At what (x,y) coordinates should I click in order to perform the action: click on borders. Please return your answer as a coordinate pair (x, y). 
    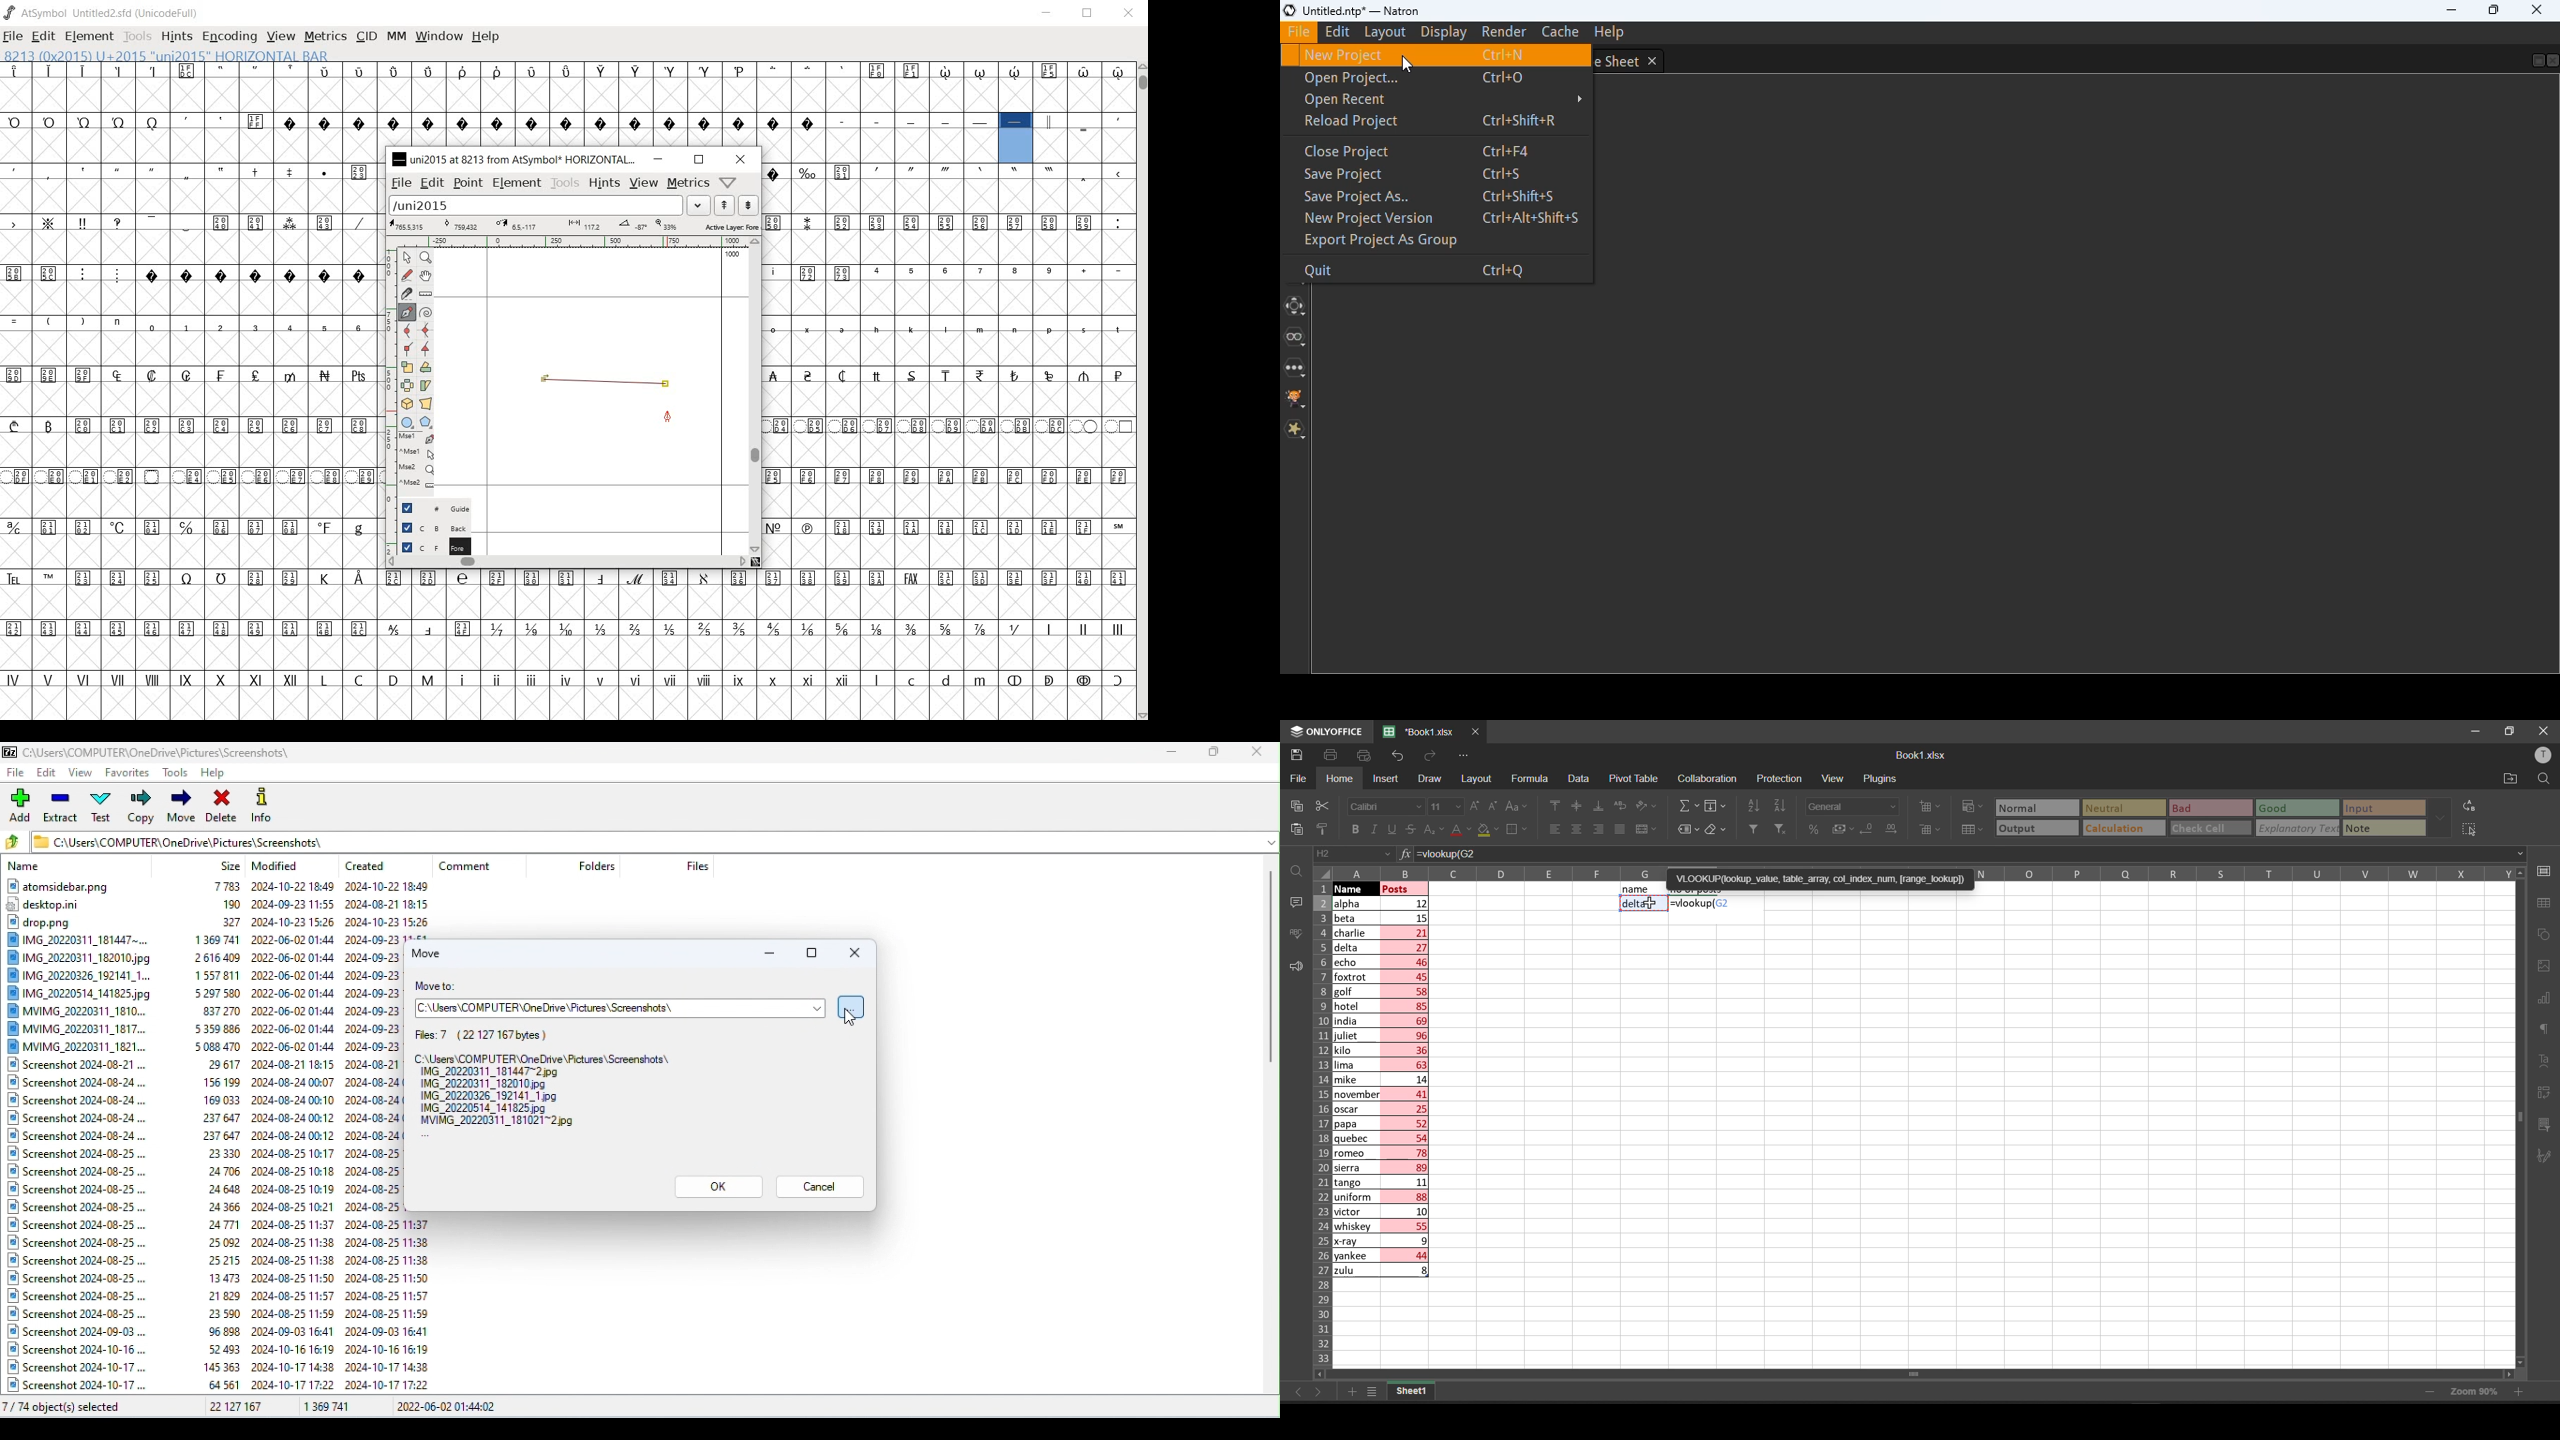
    Looking at the image, I should click on (1519, 830).